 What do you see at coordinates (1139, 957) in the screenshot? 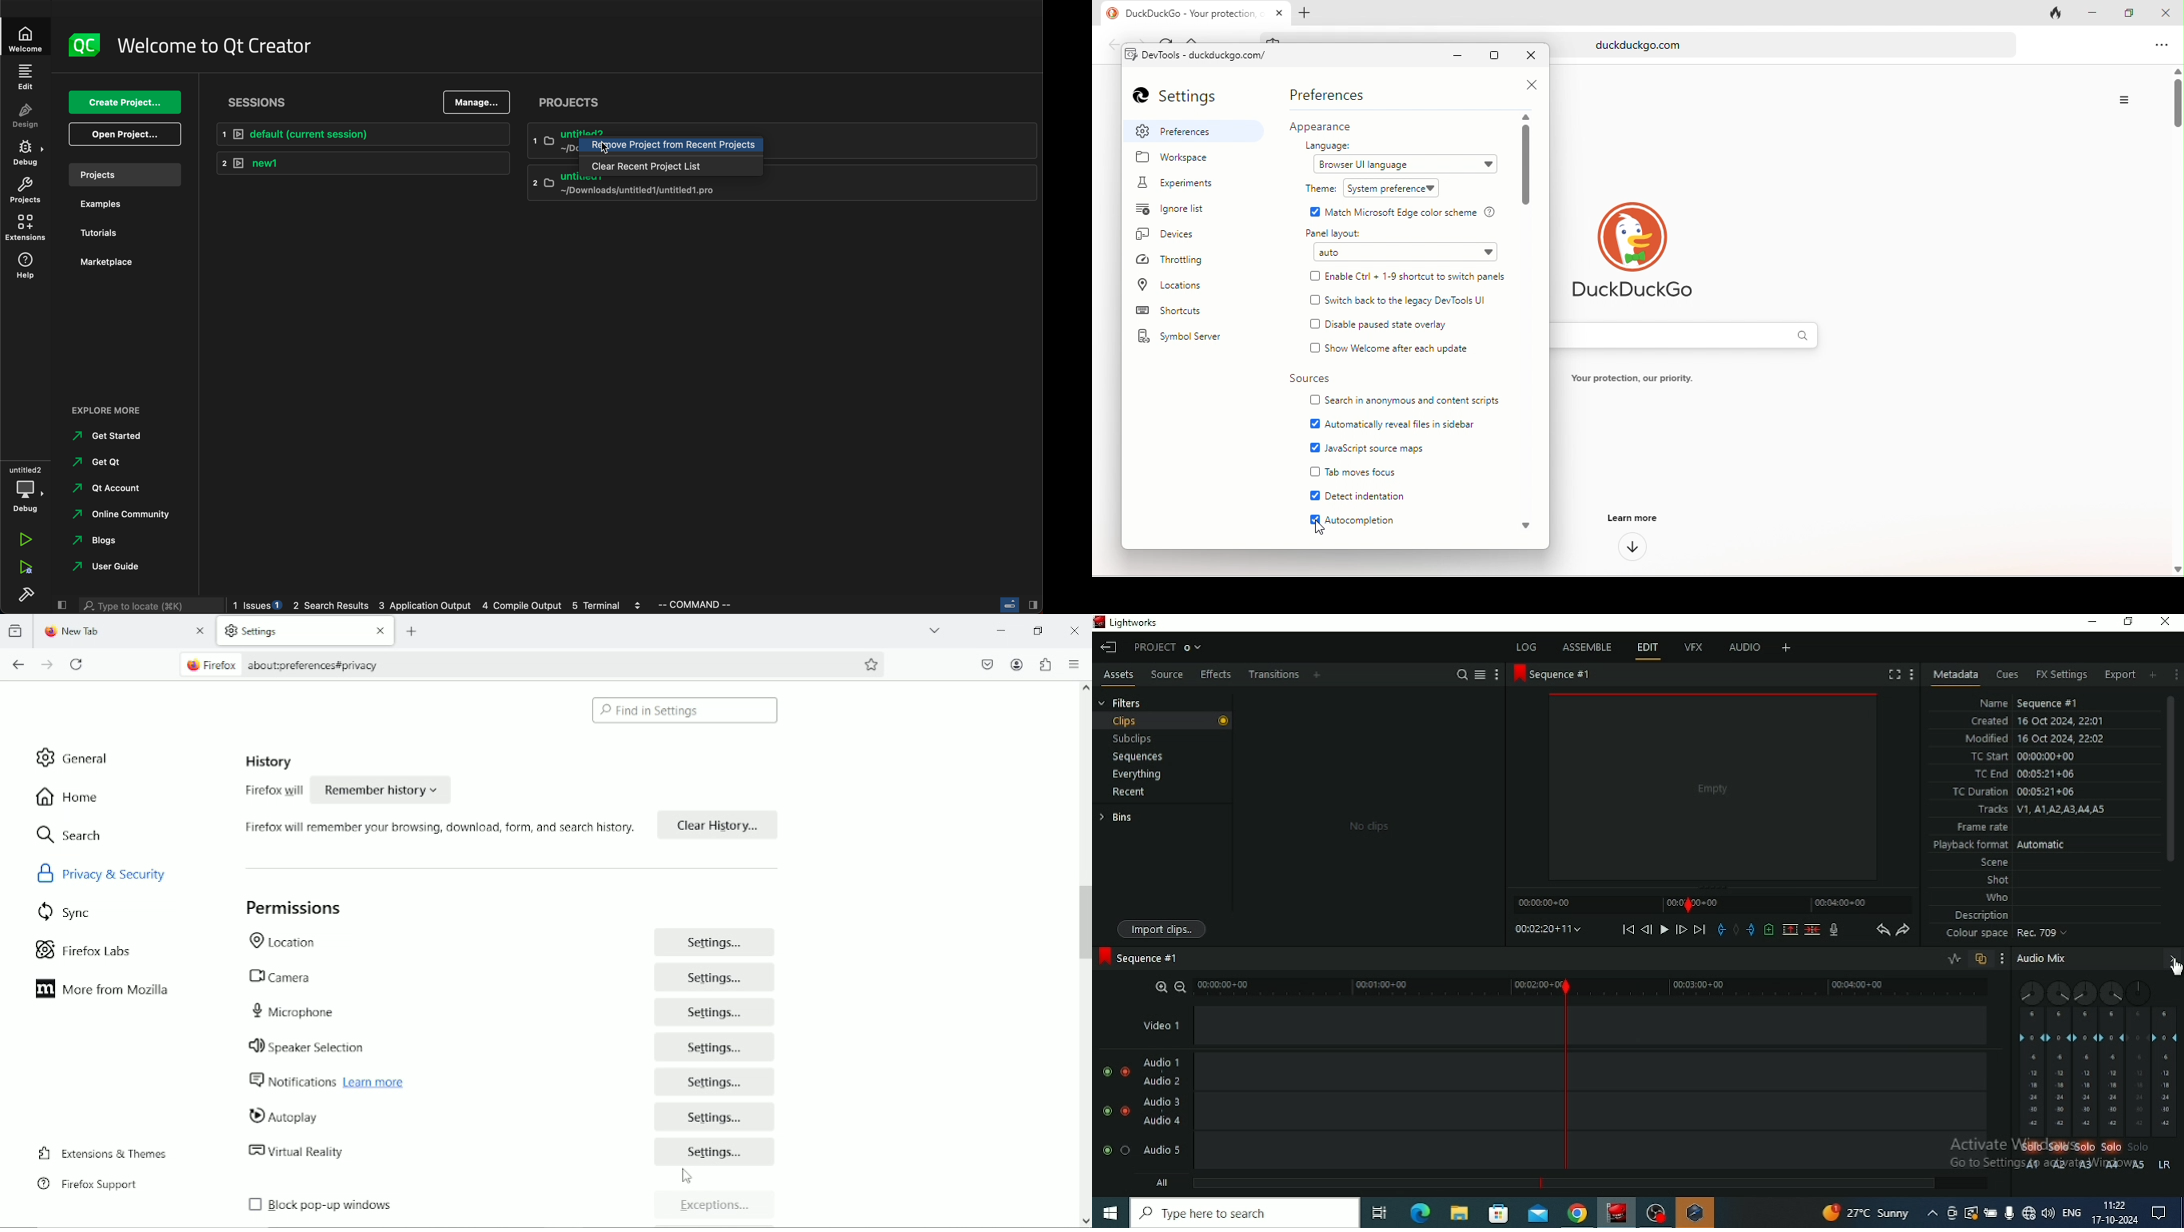
I see `Sequence #1` at bounding box center [1139, 957].